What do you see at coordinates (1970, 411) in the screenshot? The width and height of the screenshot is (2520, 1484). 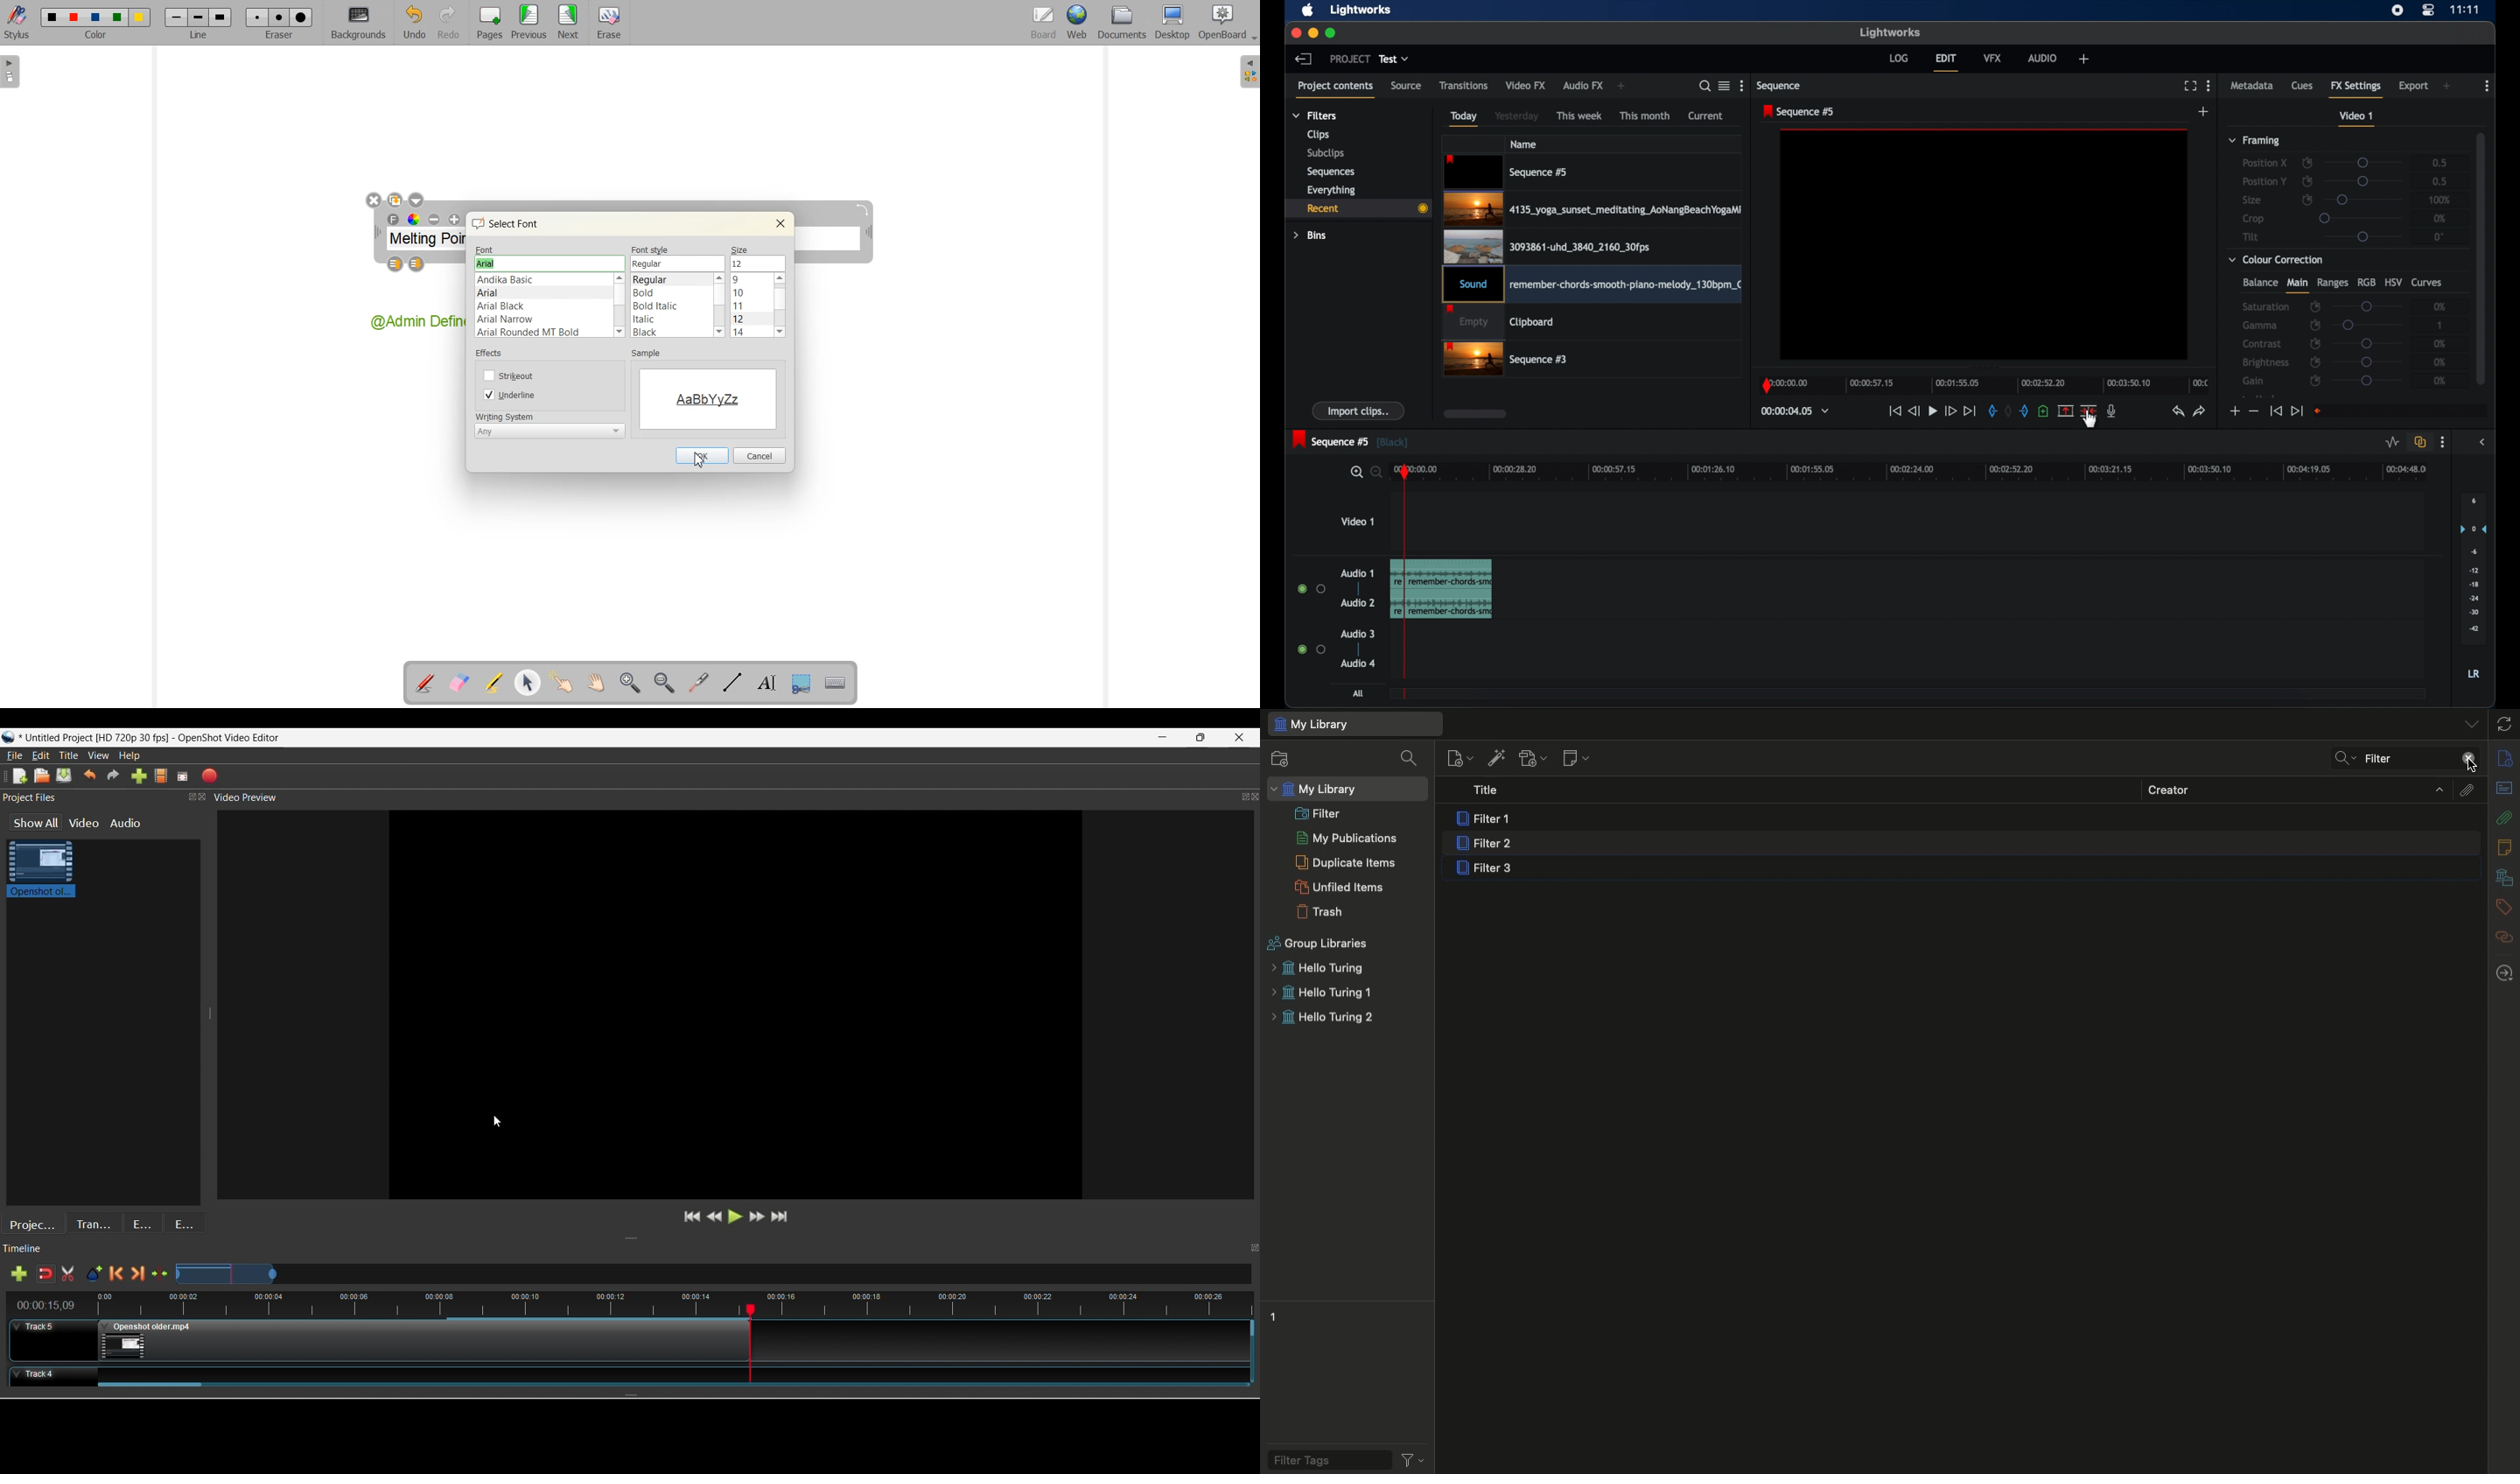 I see `jump to end` at bounding box center [1970, 411].